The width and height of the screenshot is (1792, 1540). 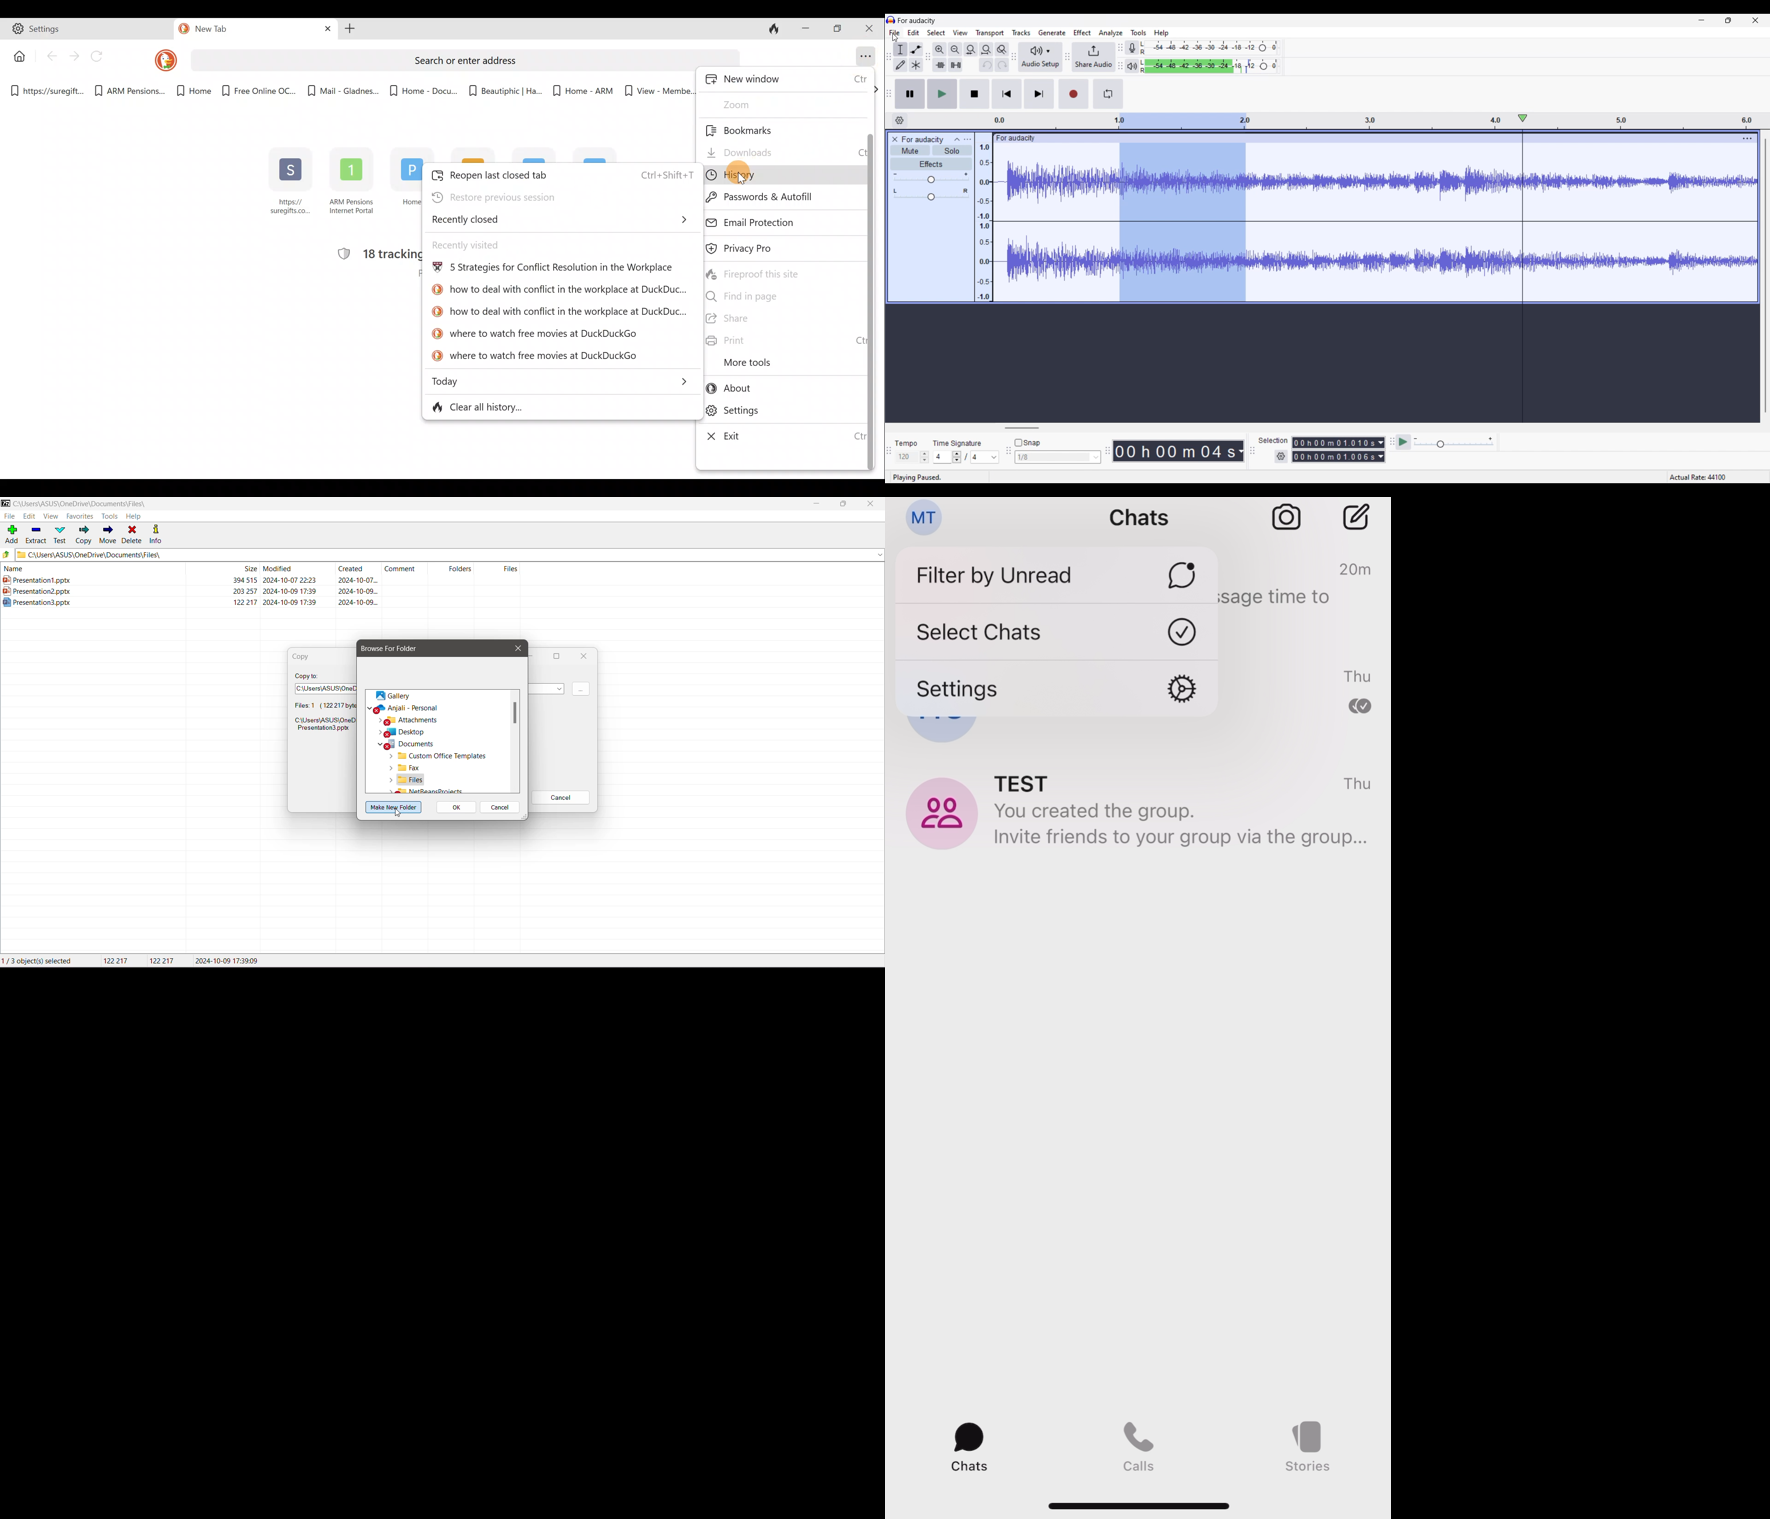 What do you see at coordinates (1210, 48) in the screenshot?
I see `Recording level` at bounding box center [1210, 48].